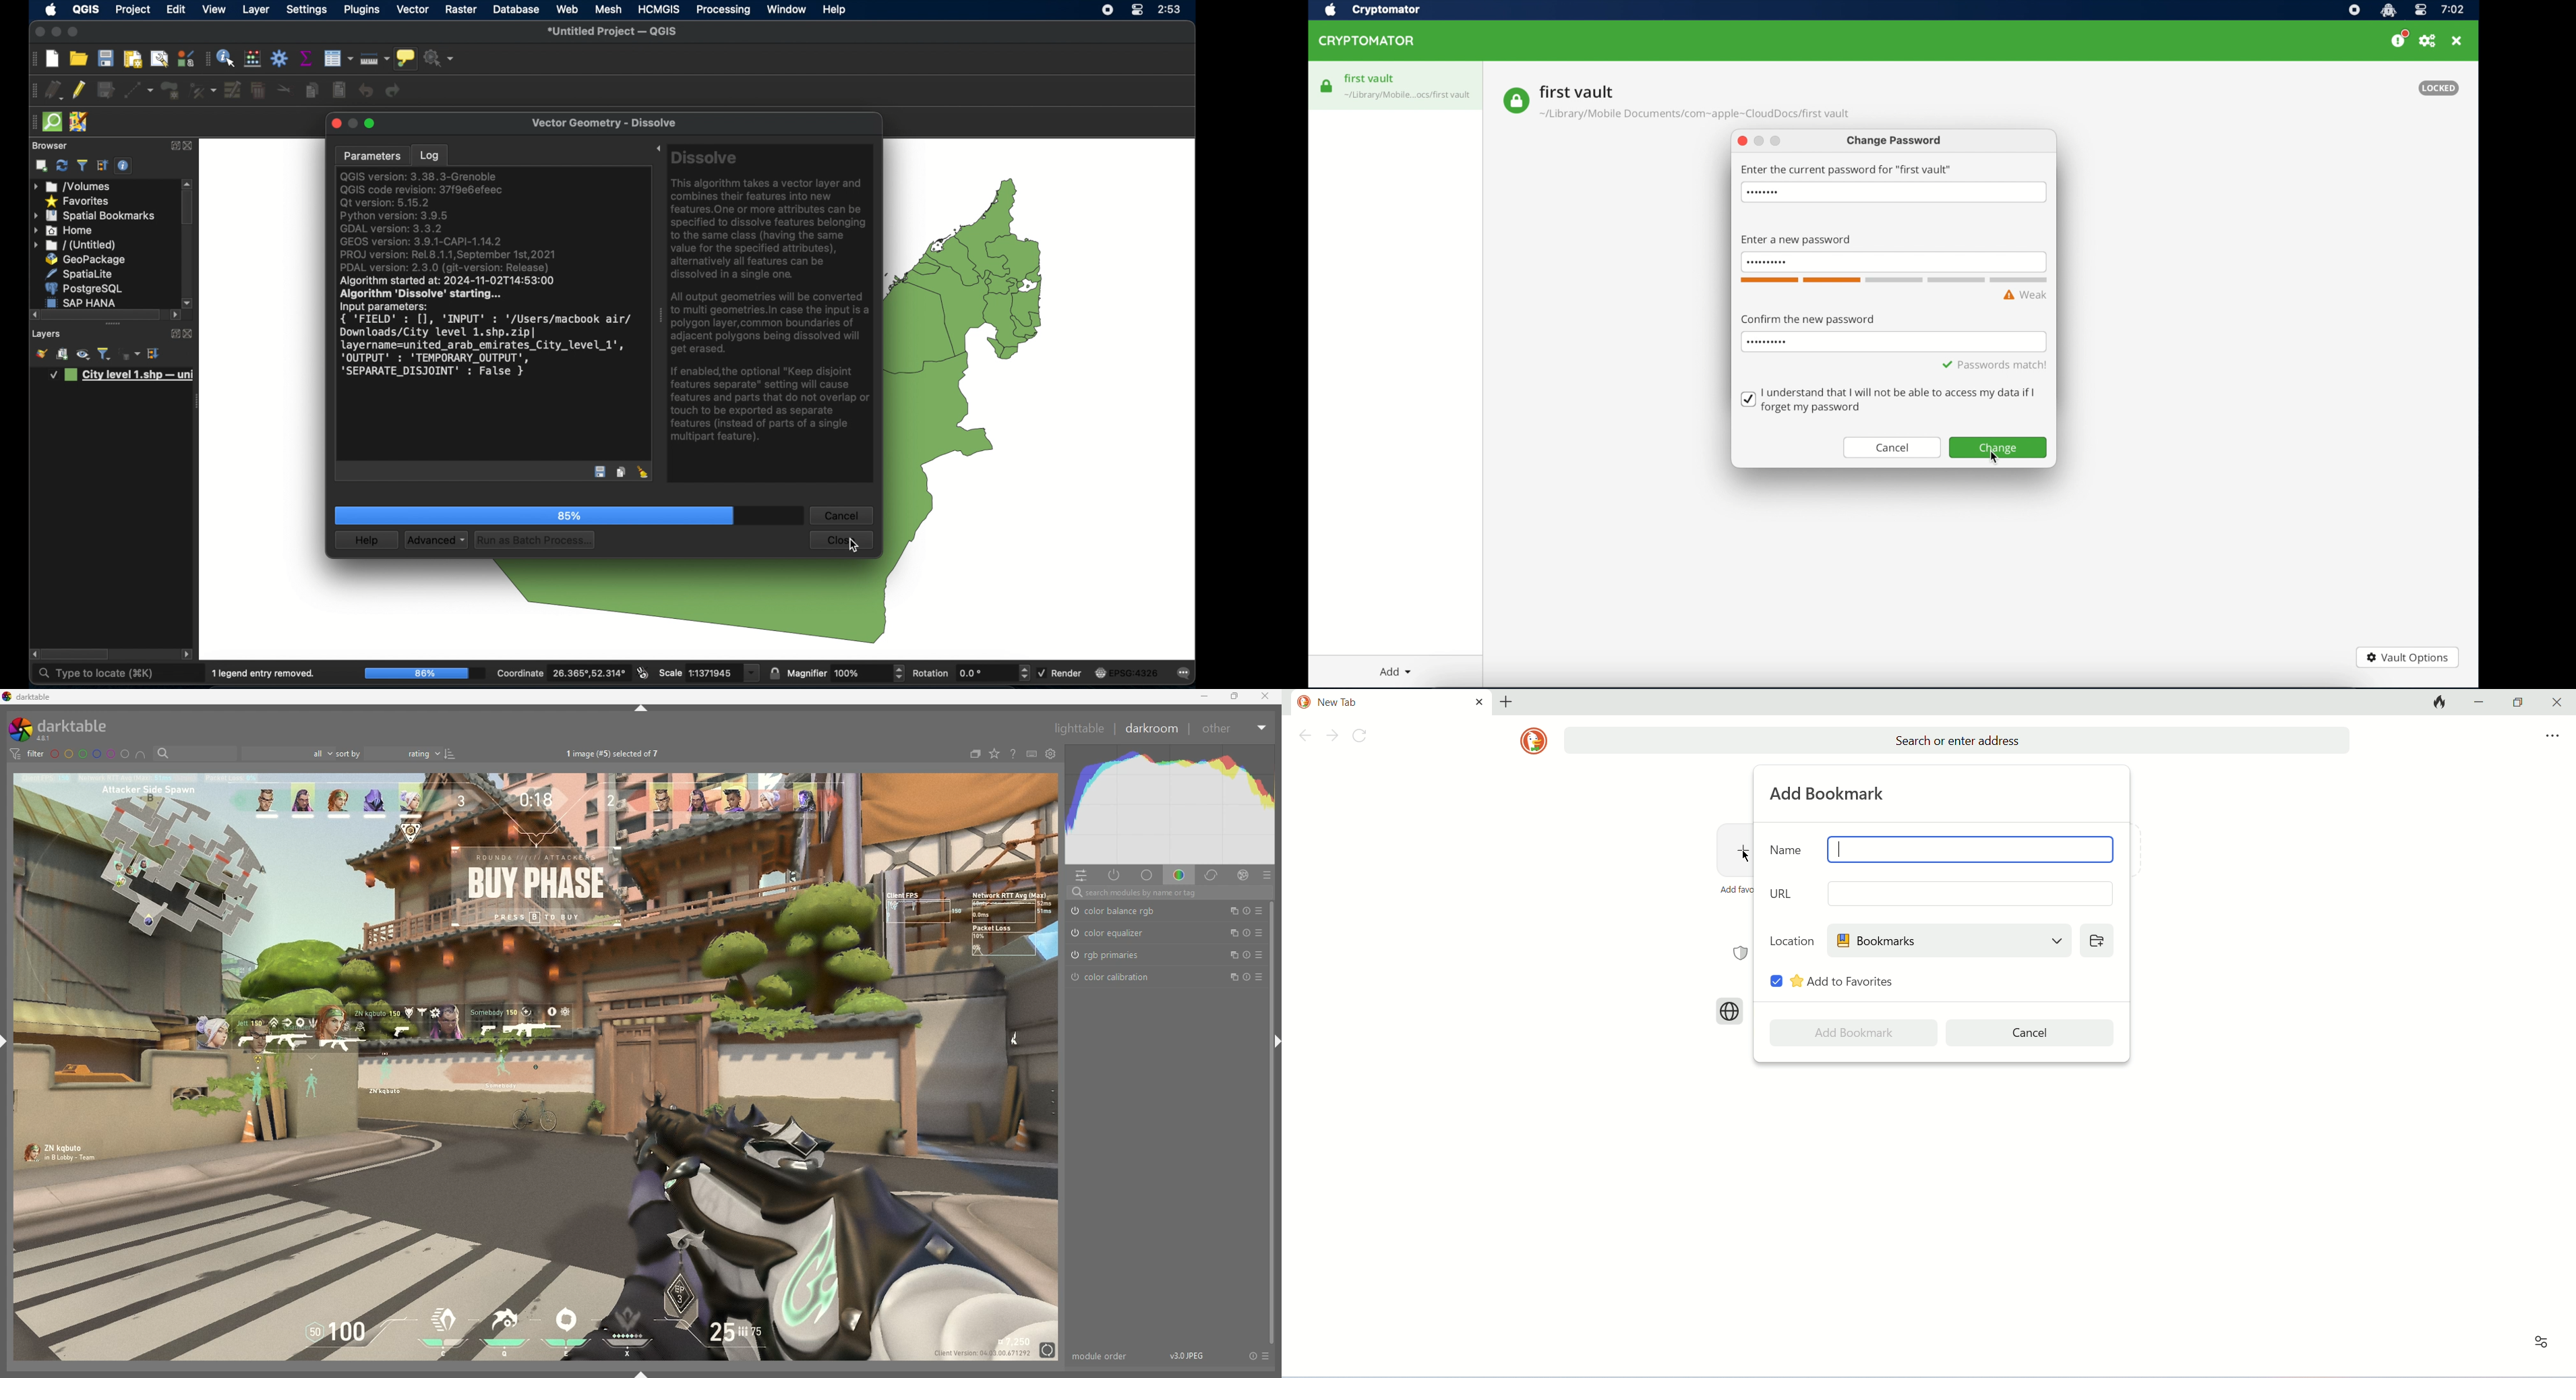 This screenshot has height=1400, width=2576. I want to click on plugins, so click(362, 10).